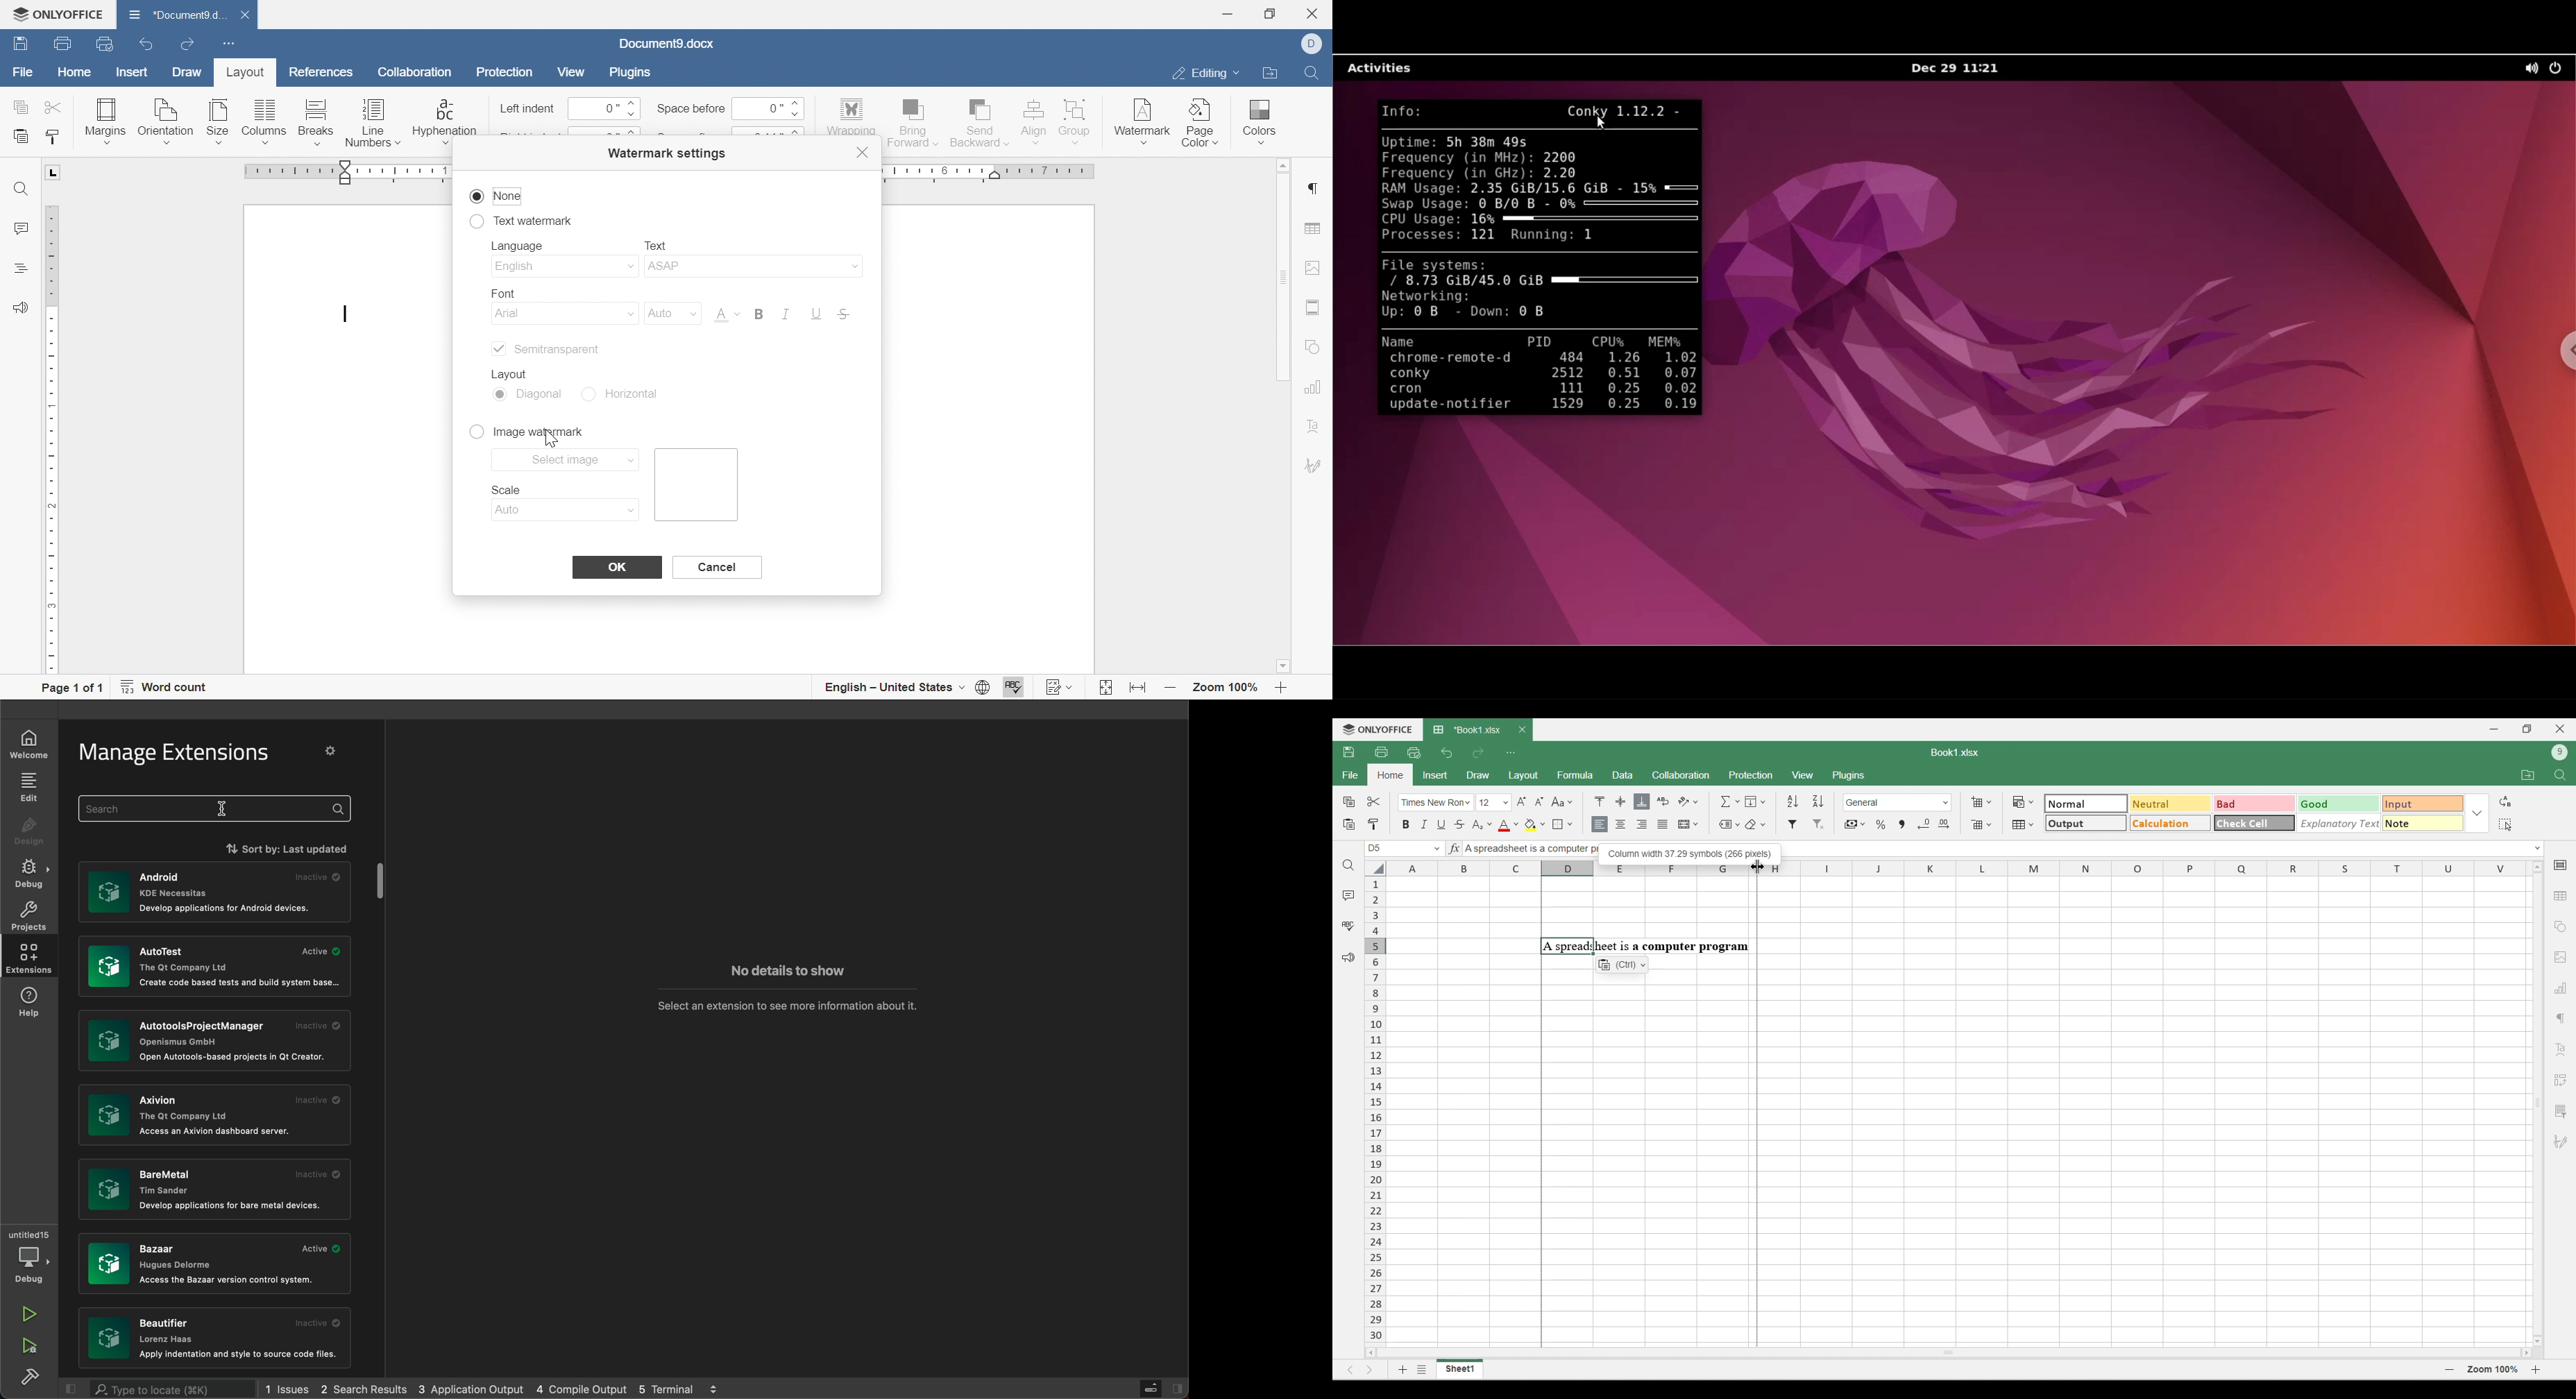 The height and width of the screenshot is (1400, 2576). Describe the element at coordinates (60, 46) in the screenshot. I see `print` at that location.